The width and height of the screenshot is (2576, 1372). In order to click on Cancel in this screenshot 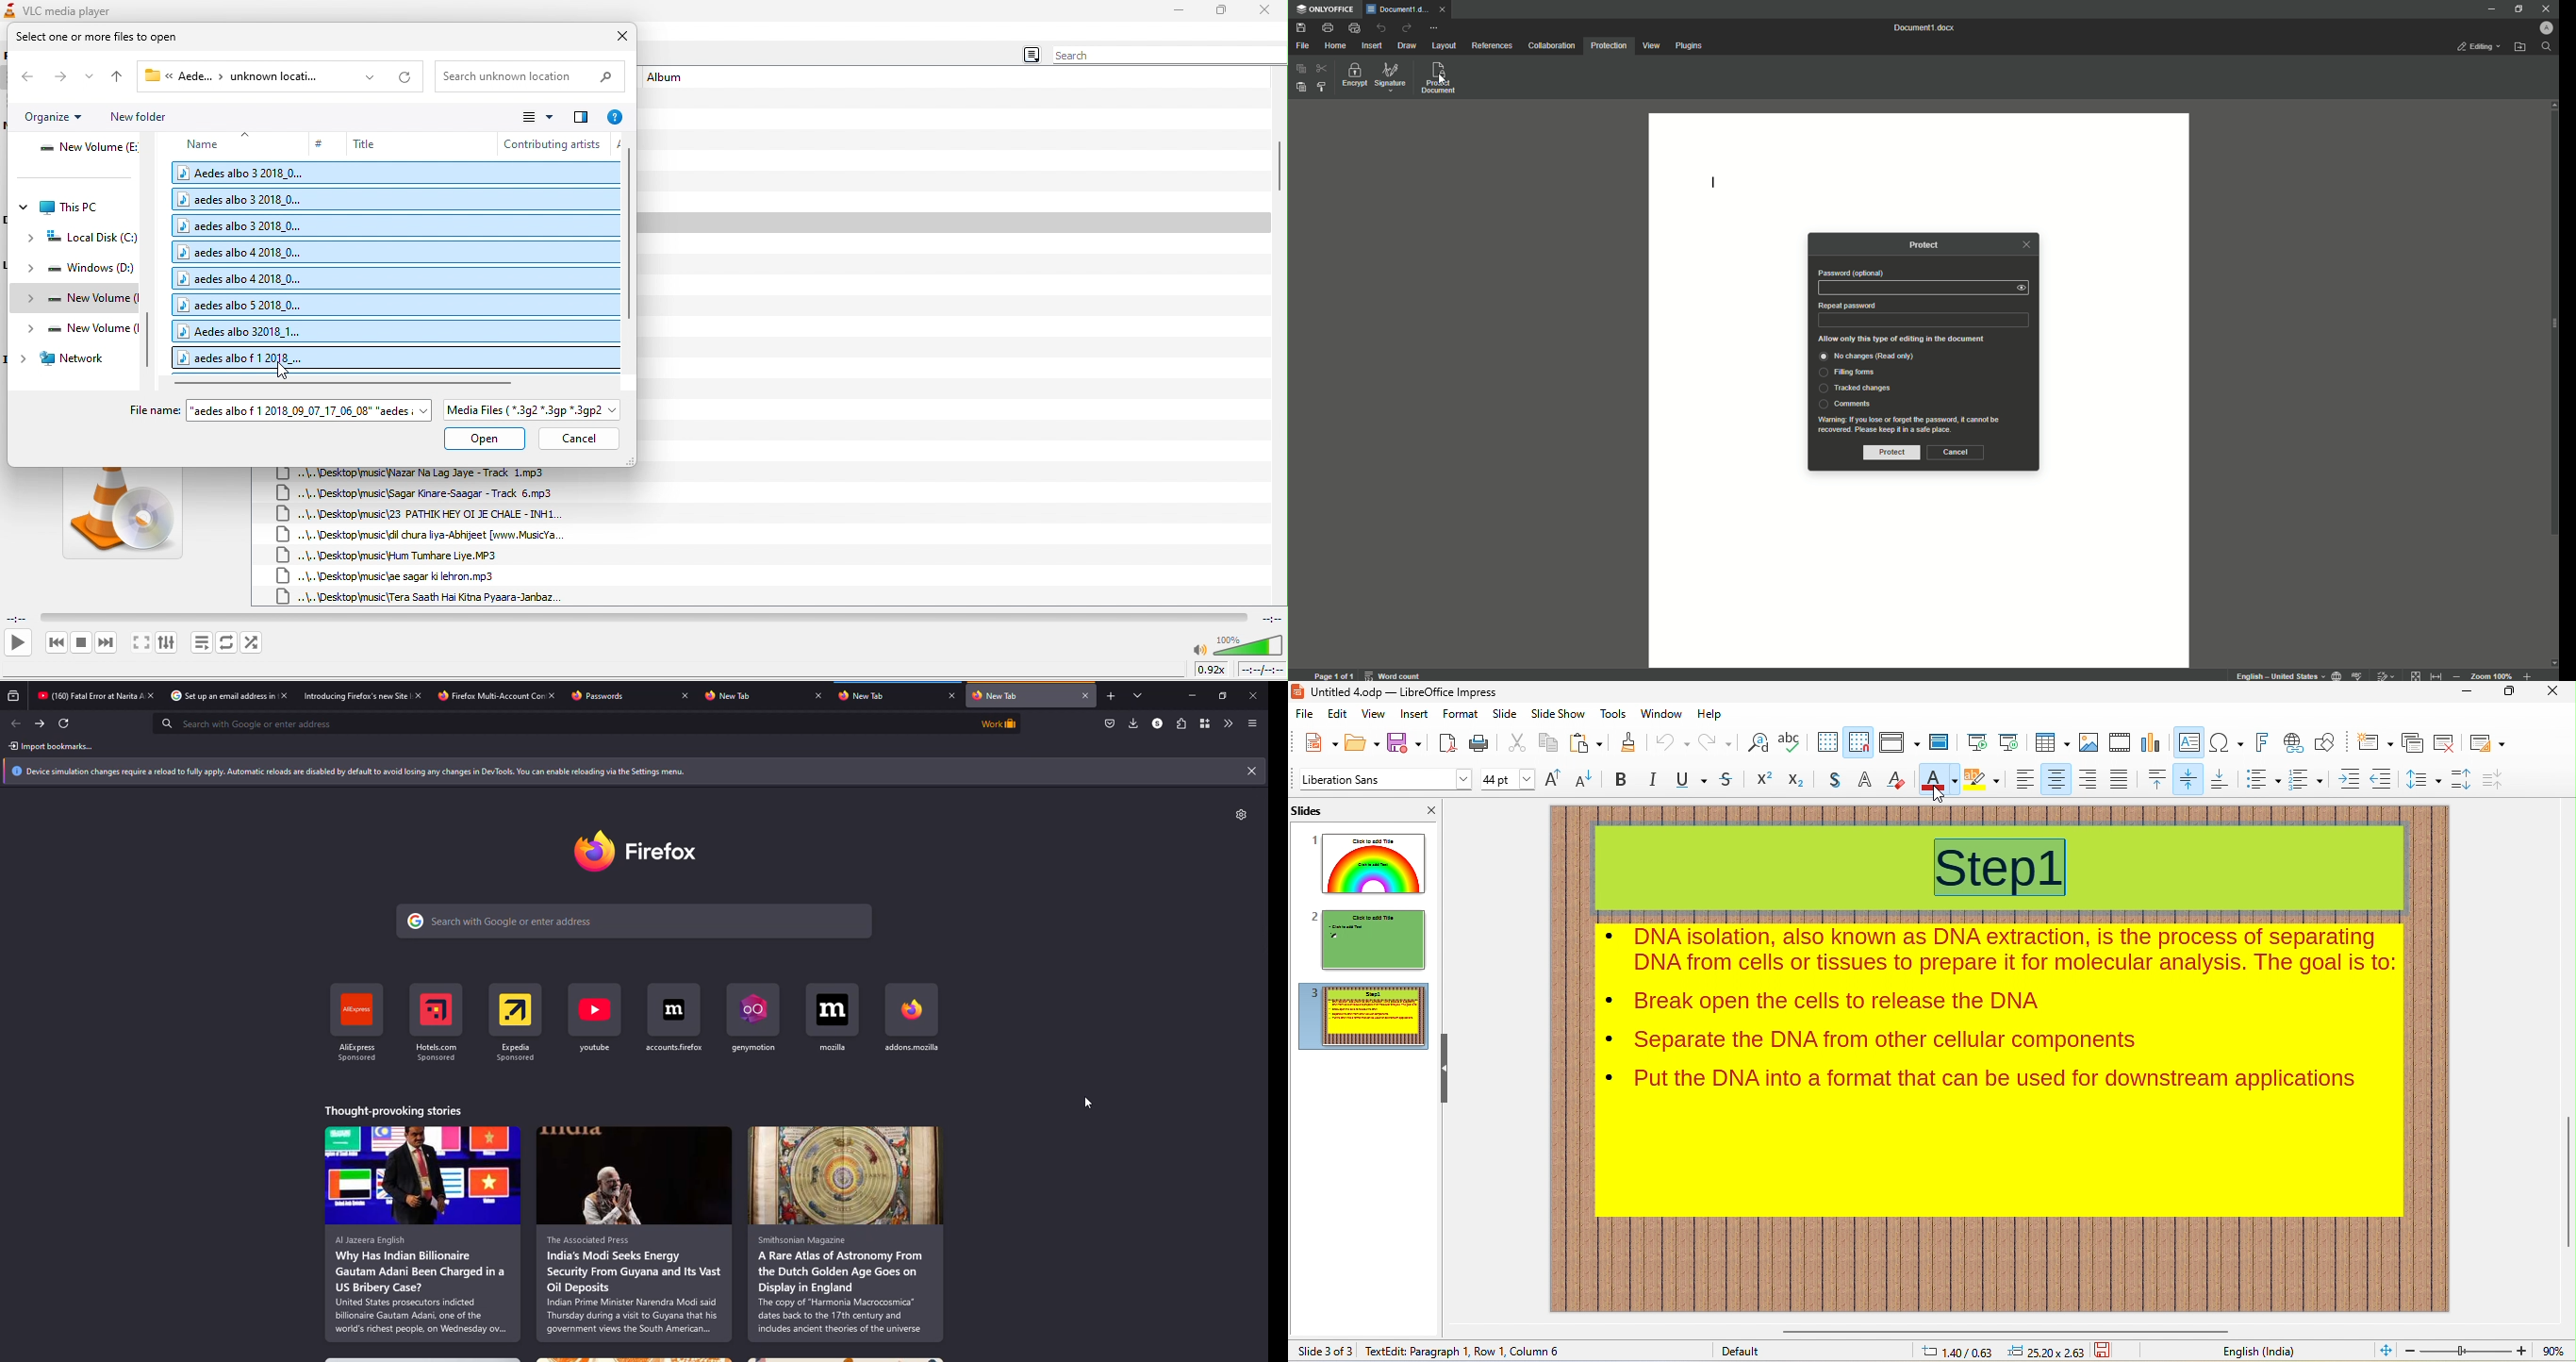, I will do `click(1956, 452)`.